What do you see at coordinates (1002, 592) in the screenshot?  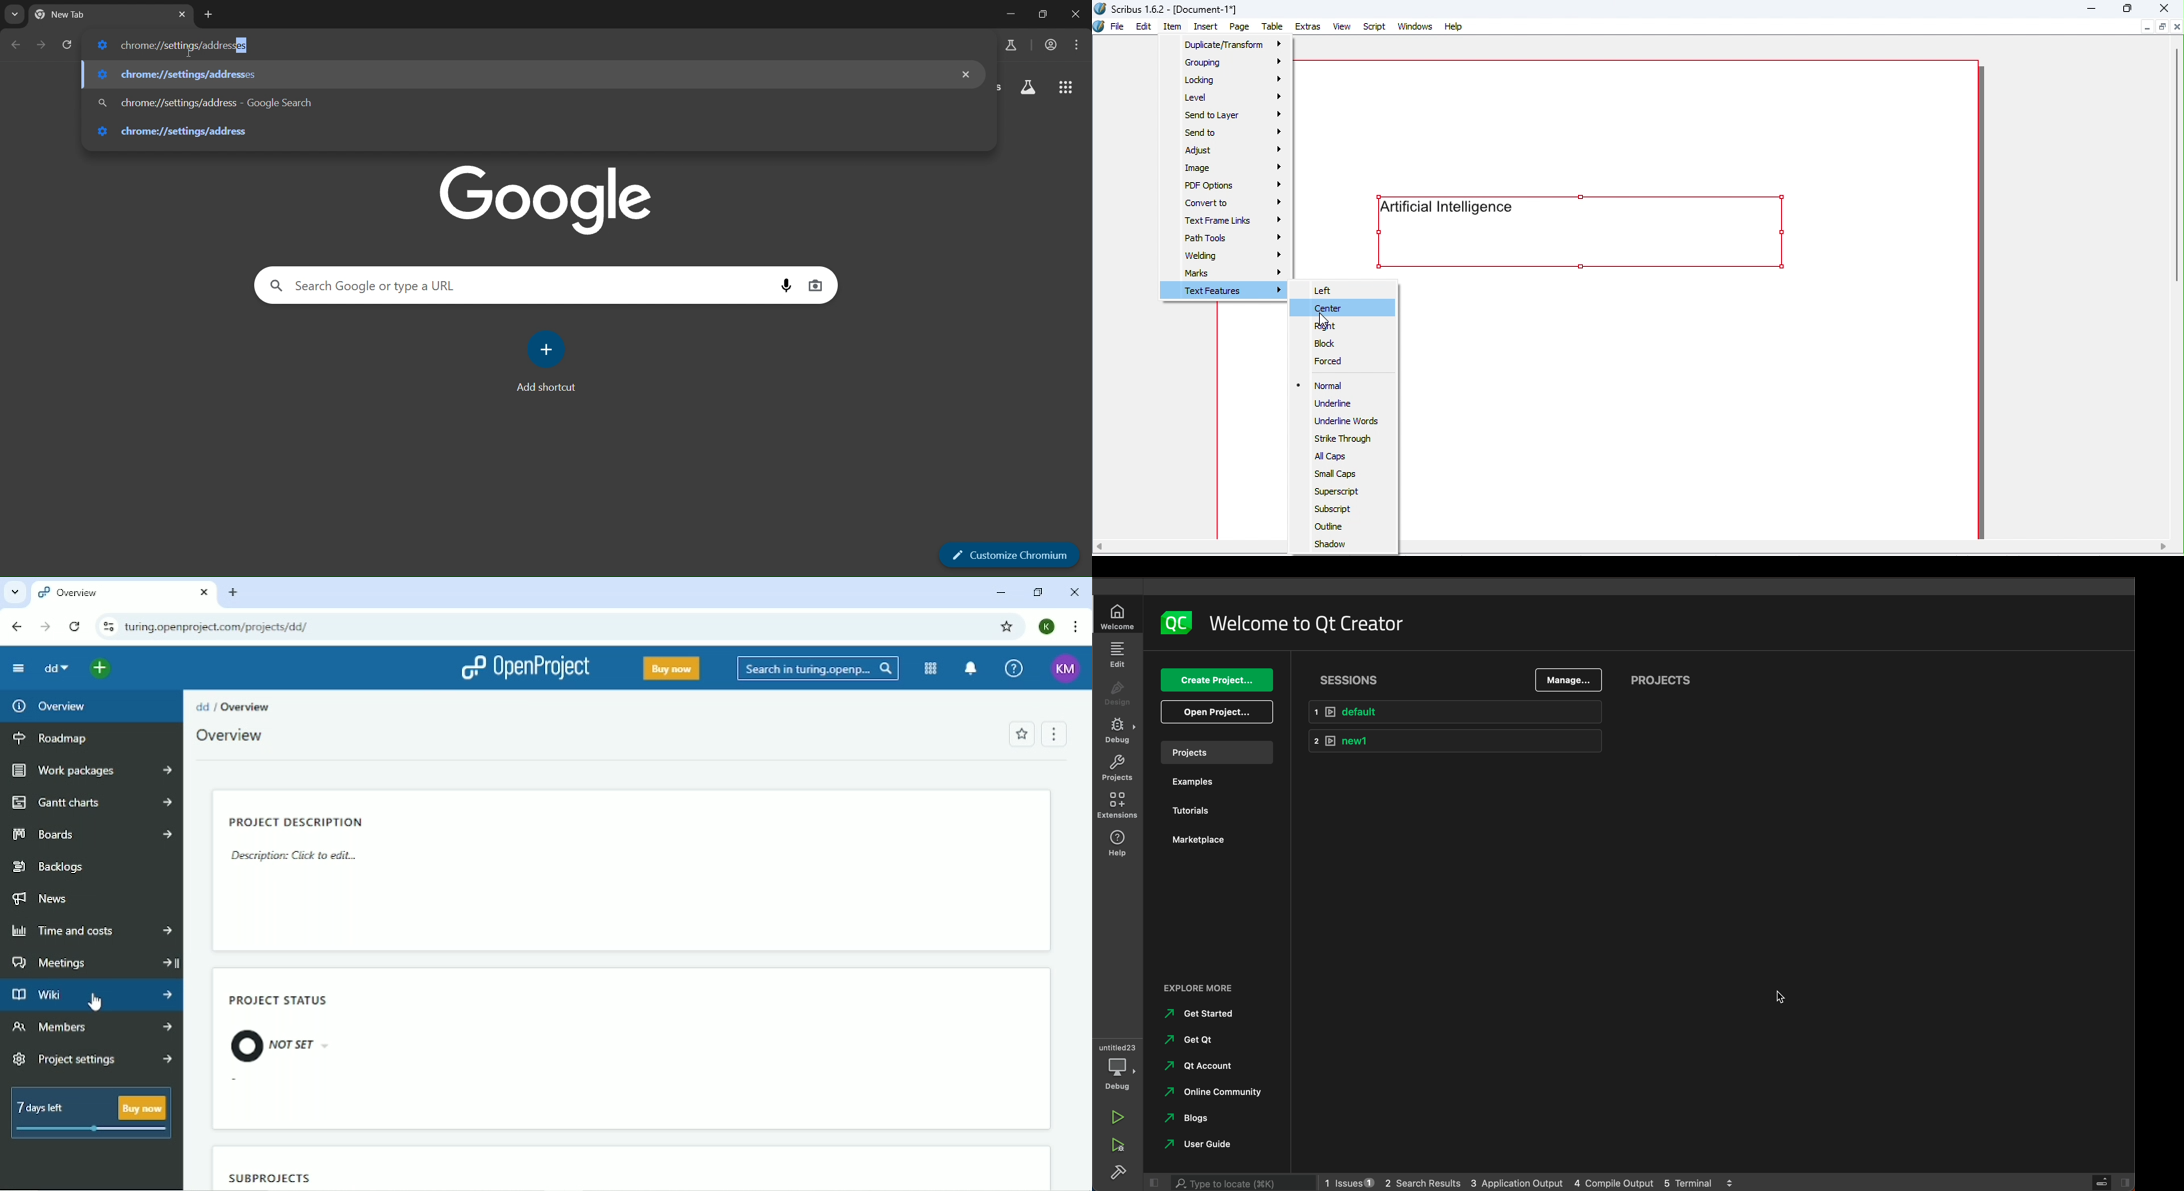 I see `Minimize` at bounding box center [1002, 592].